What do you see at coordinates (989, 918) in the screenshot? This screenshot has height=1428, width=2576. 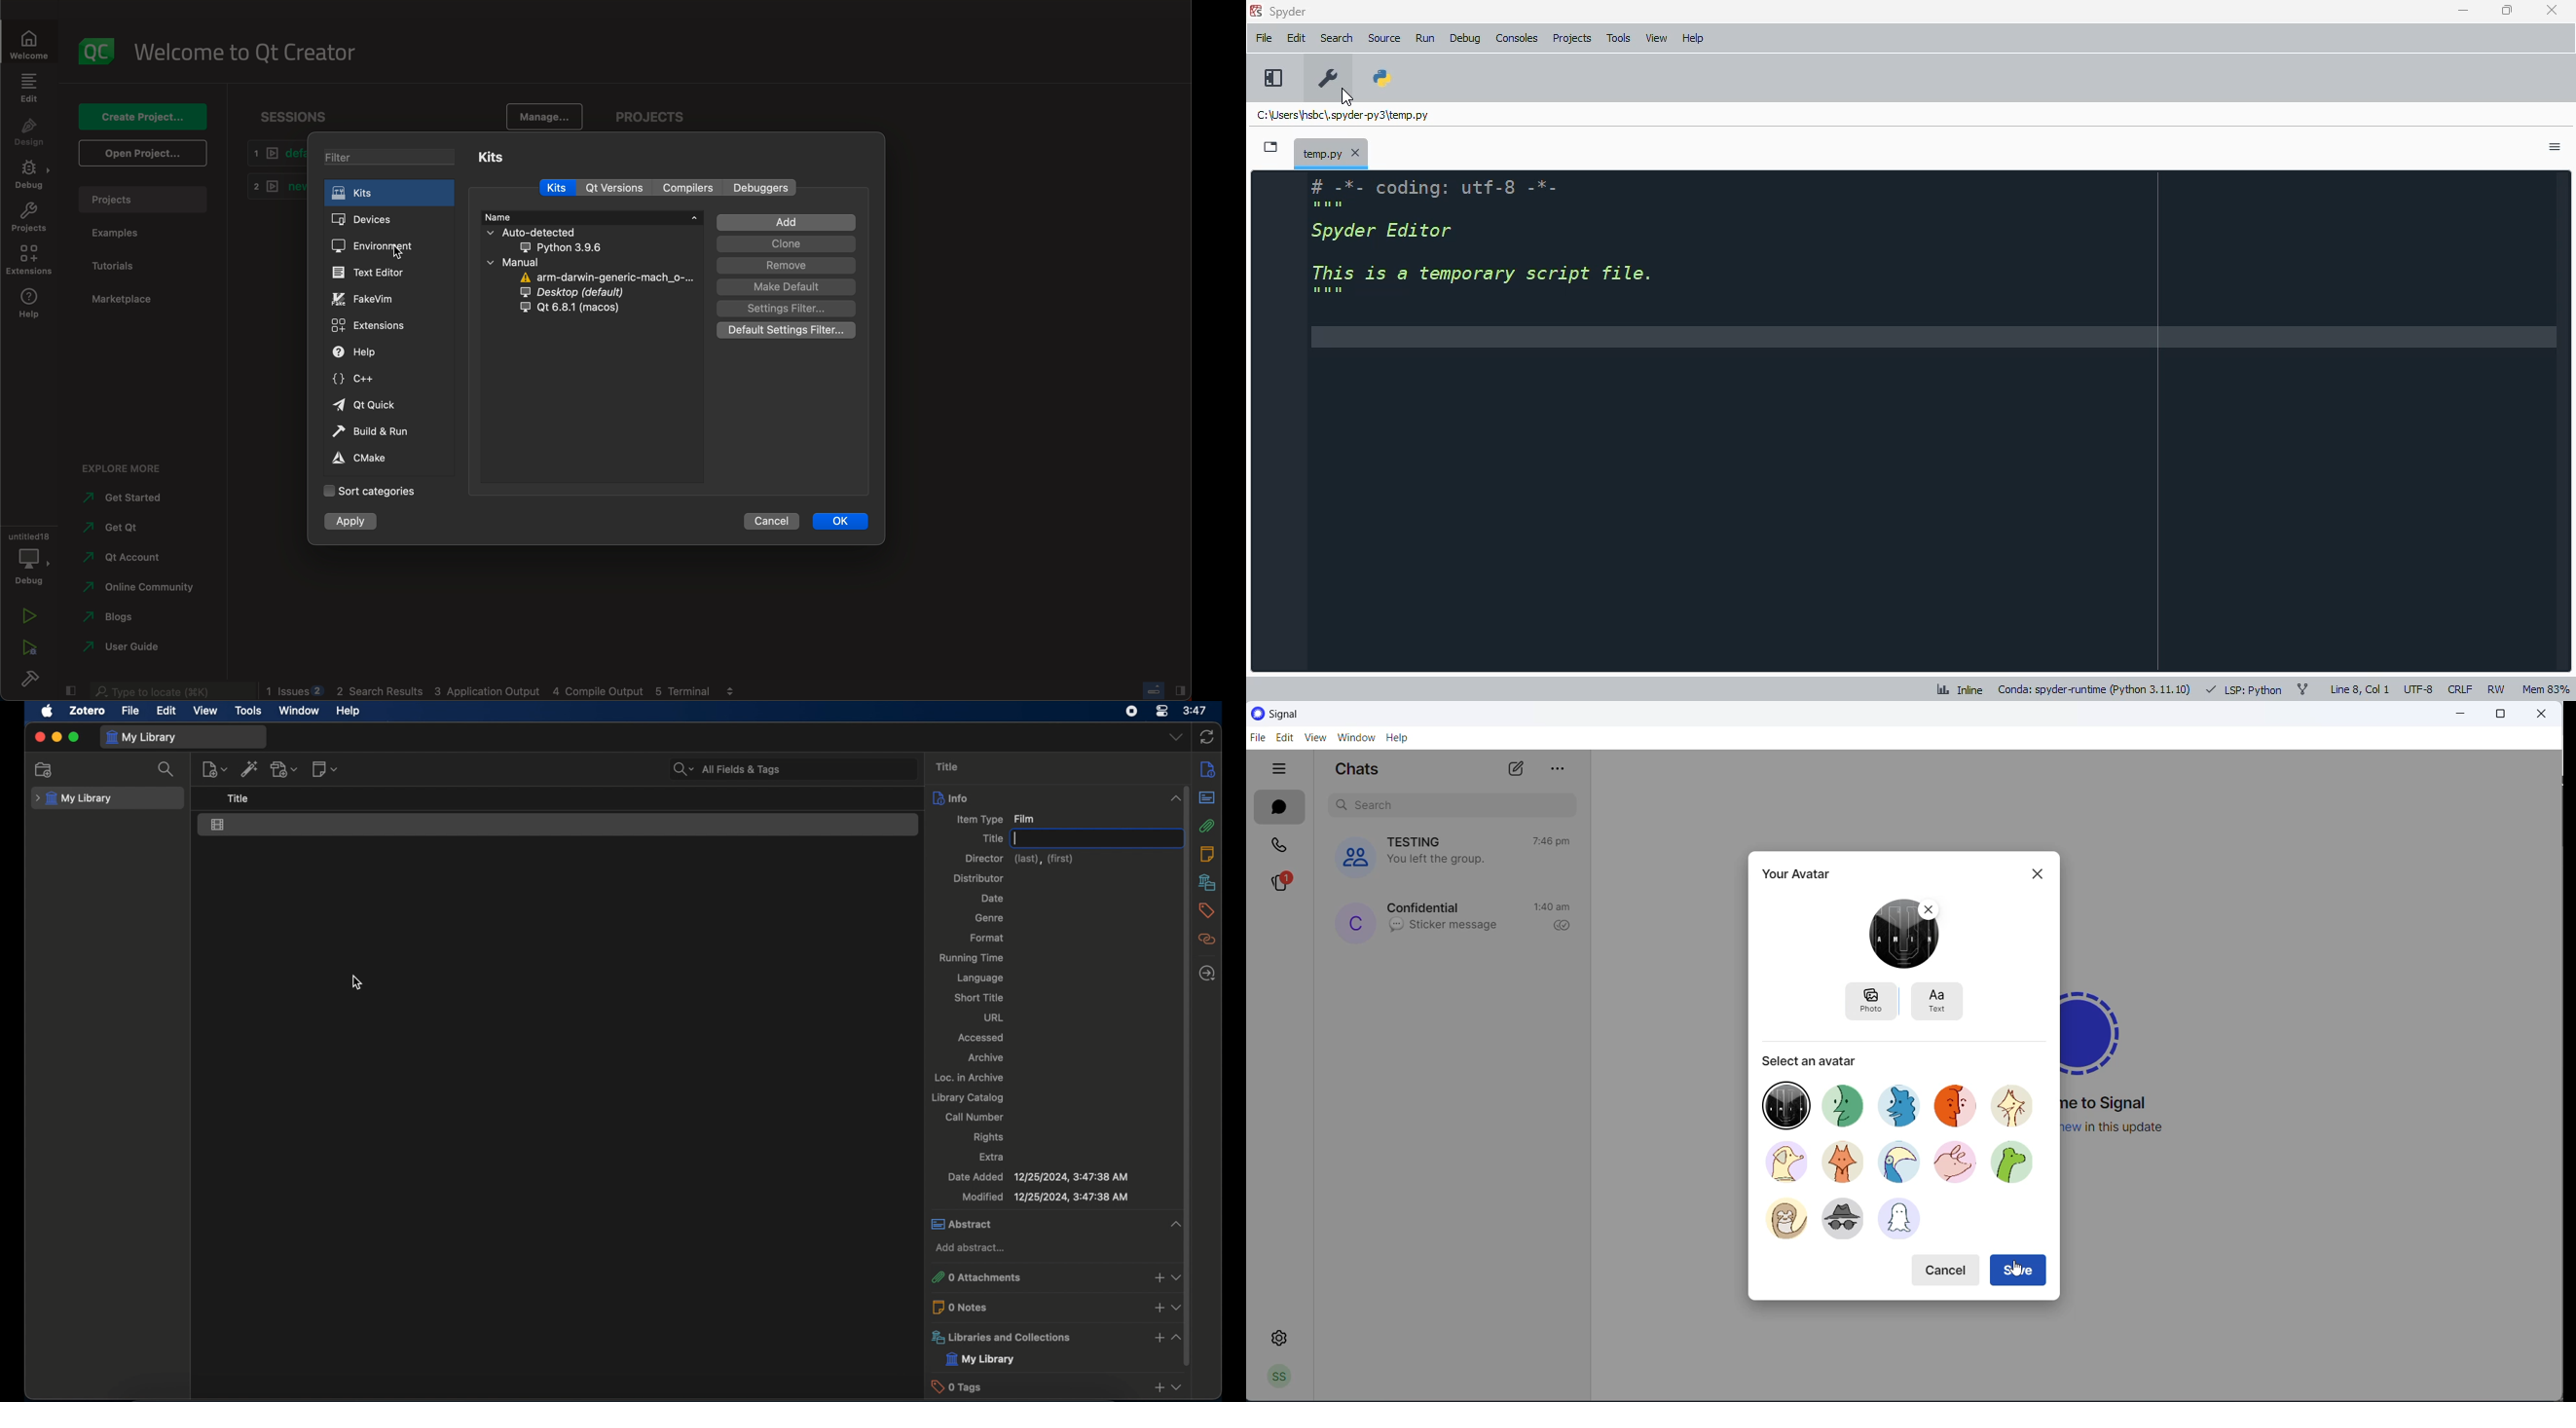 I see `genre` at bounding box center [989, 918].